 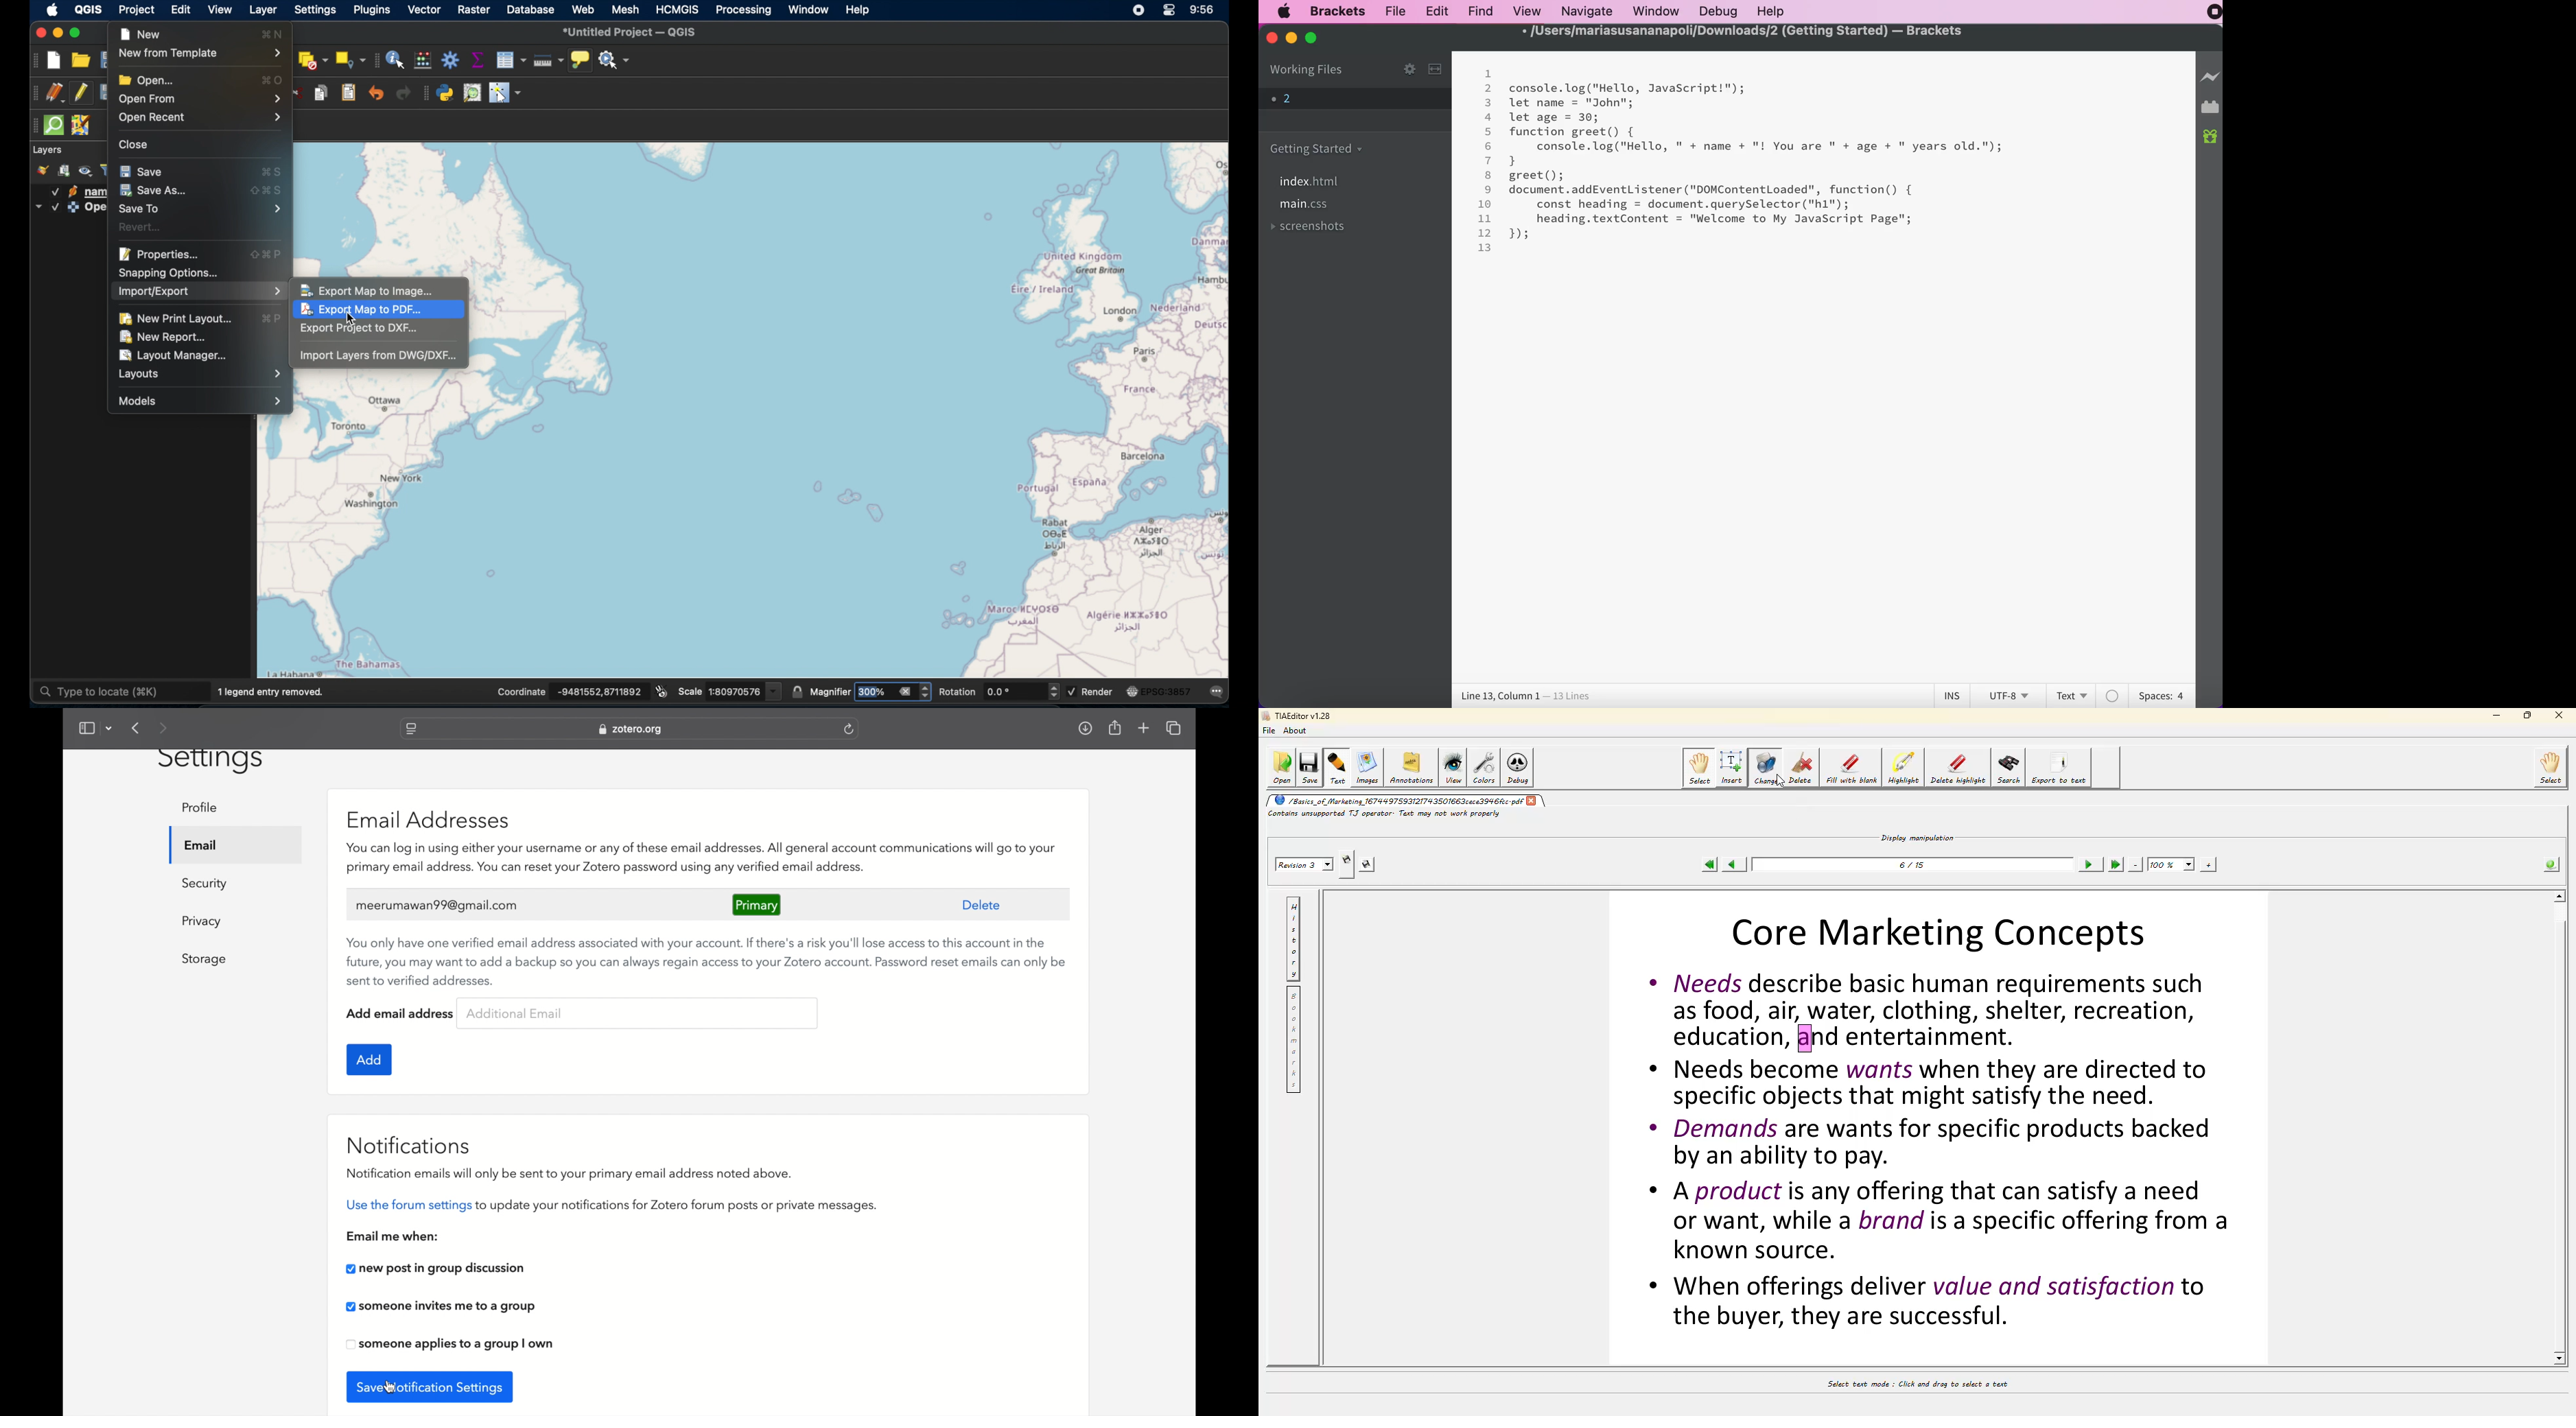 I want to click on close, so click(x=134, y=146).